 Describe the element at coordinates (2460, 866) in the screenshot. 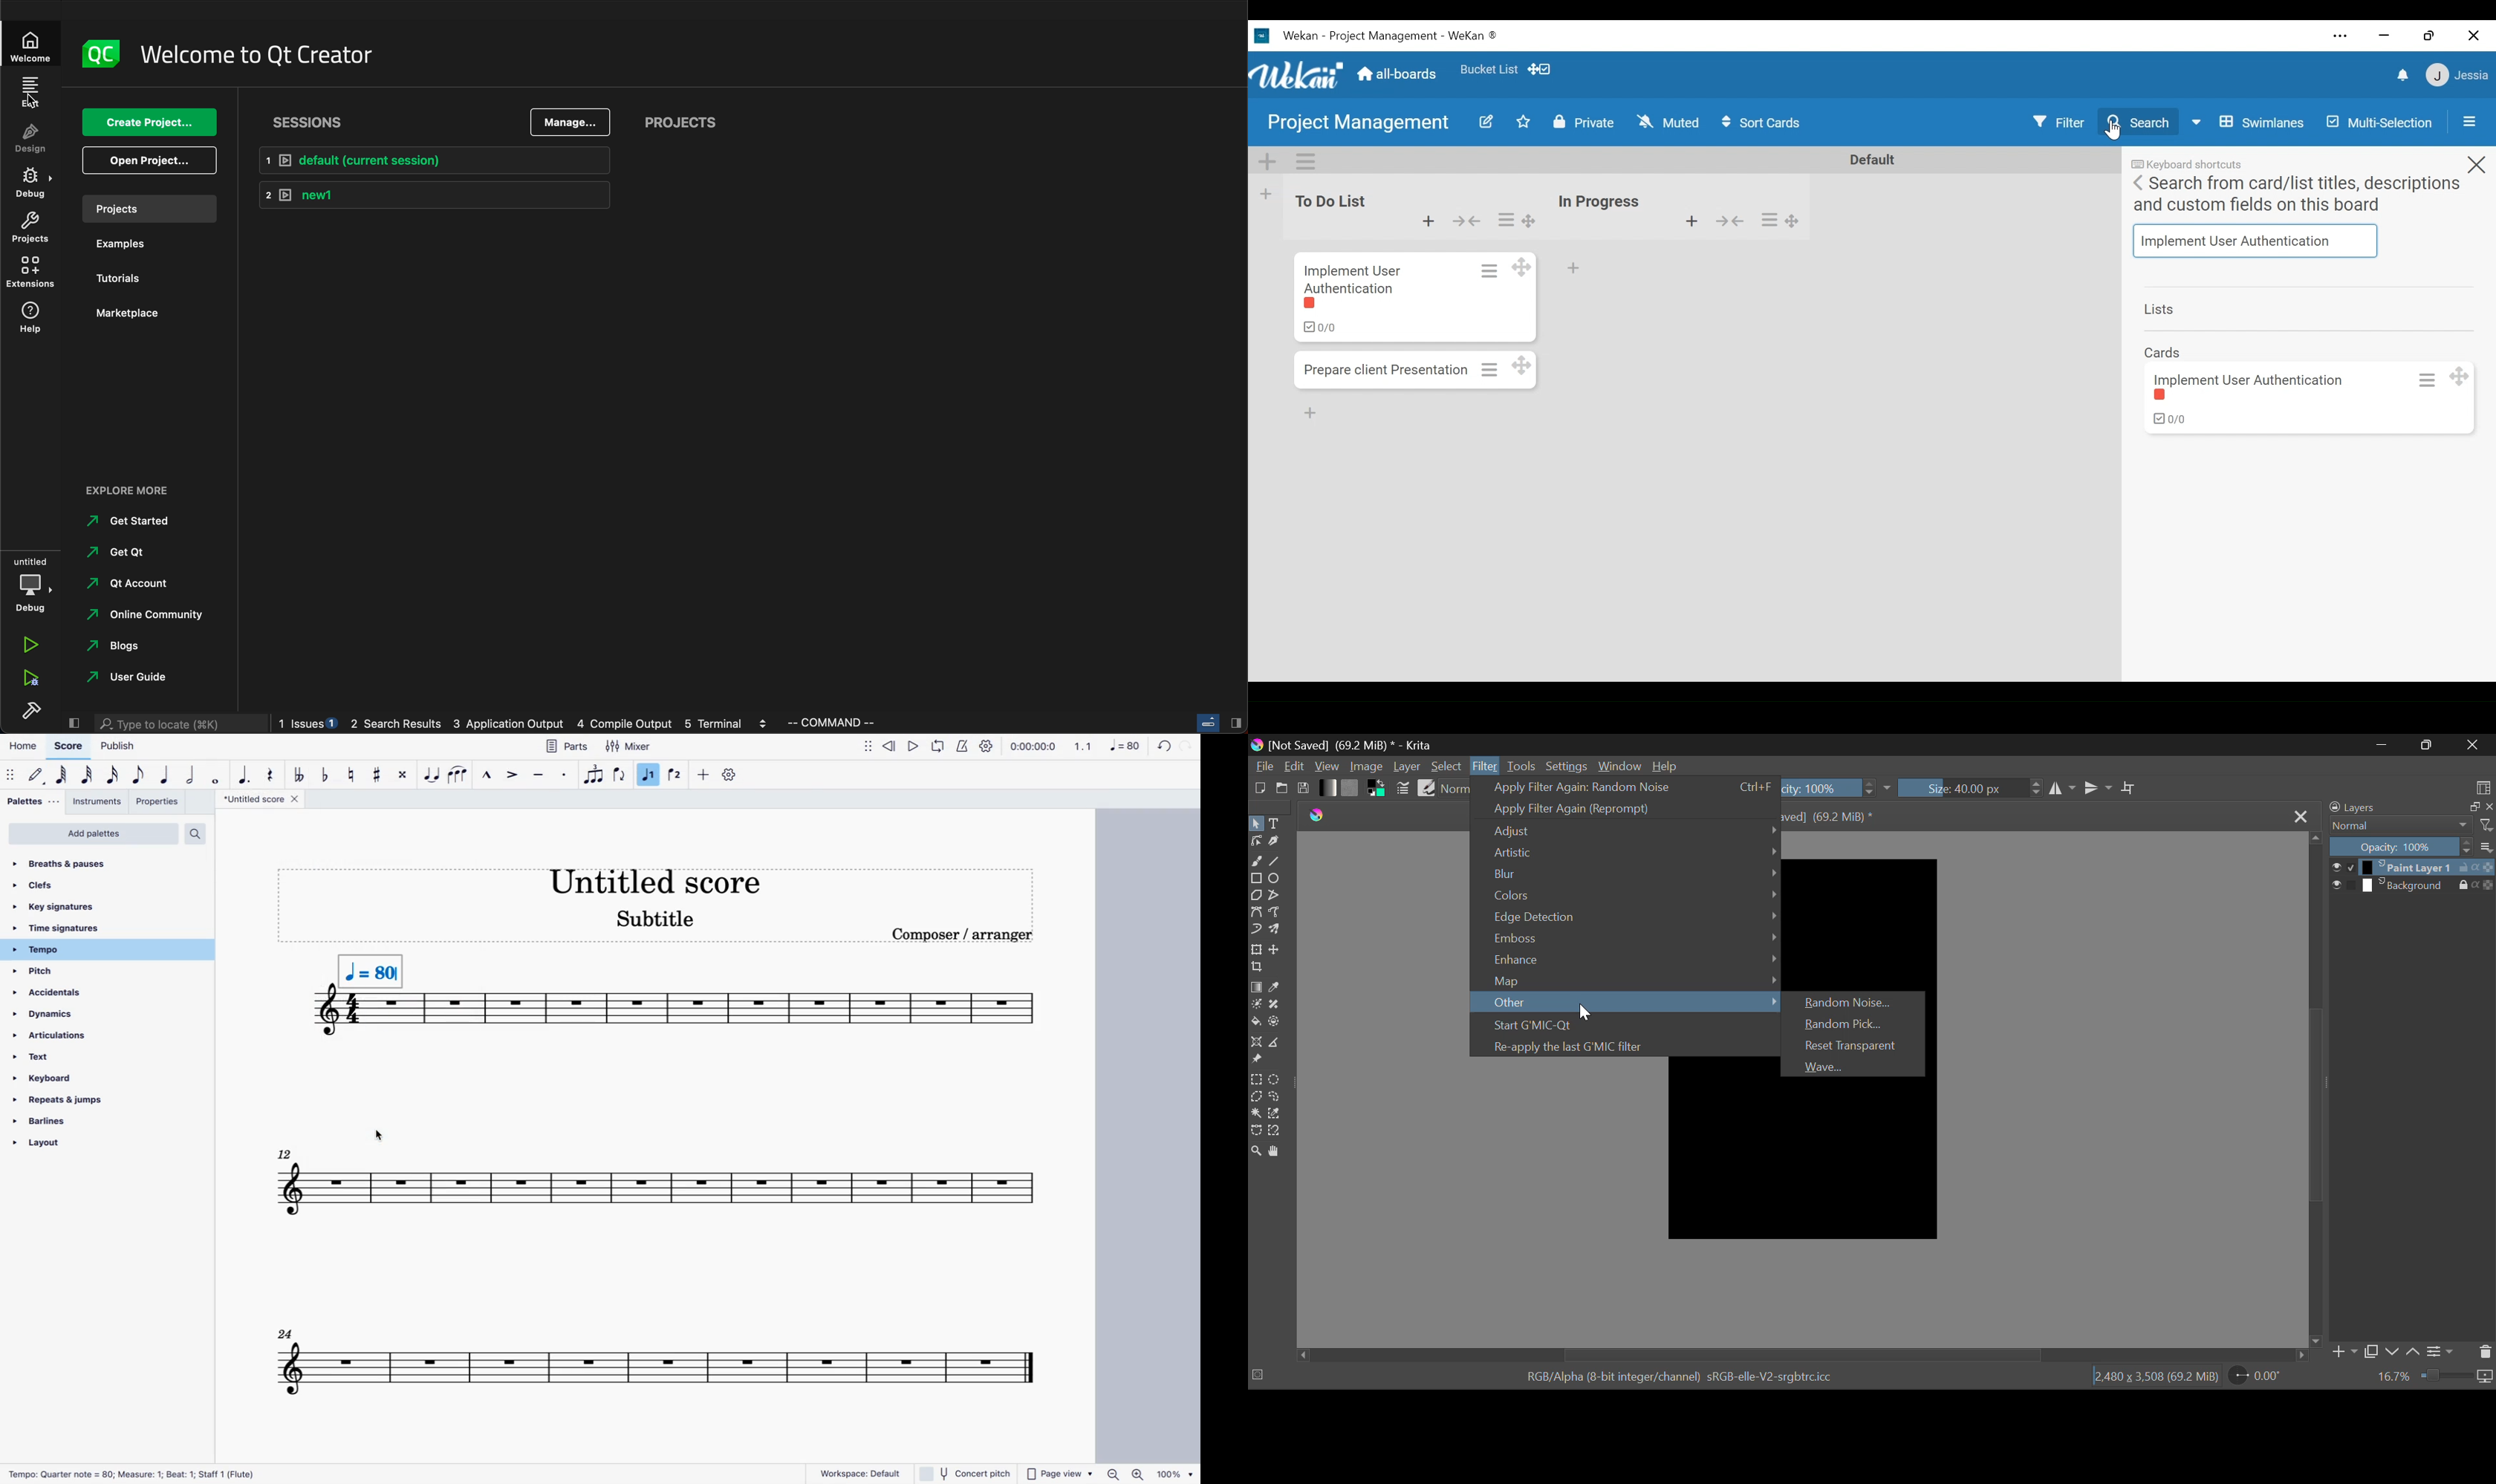

I see `lock` at that location.